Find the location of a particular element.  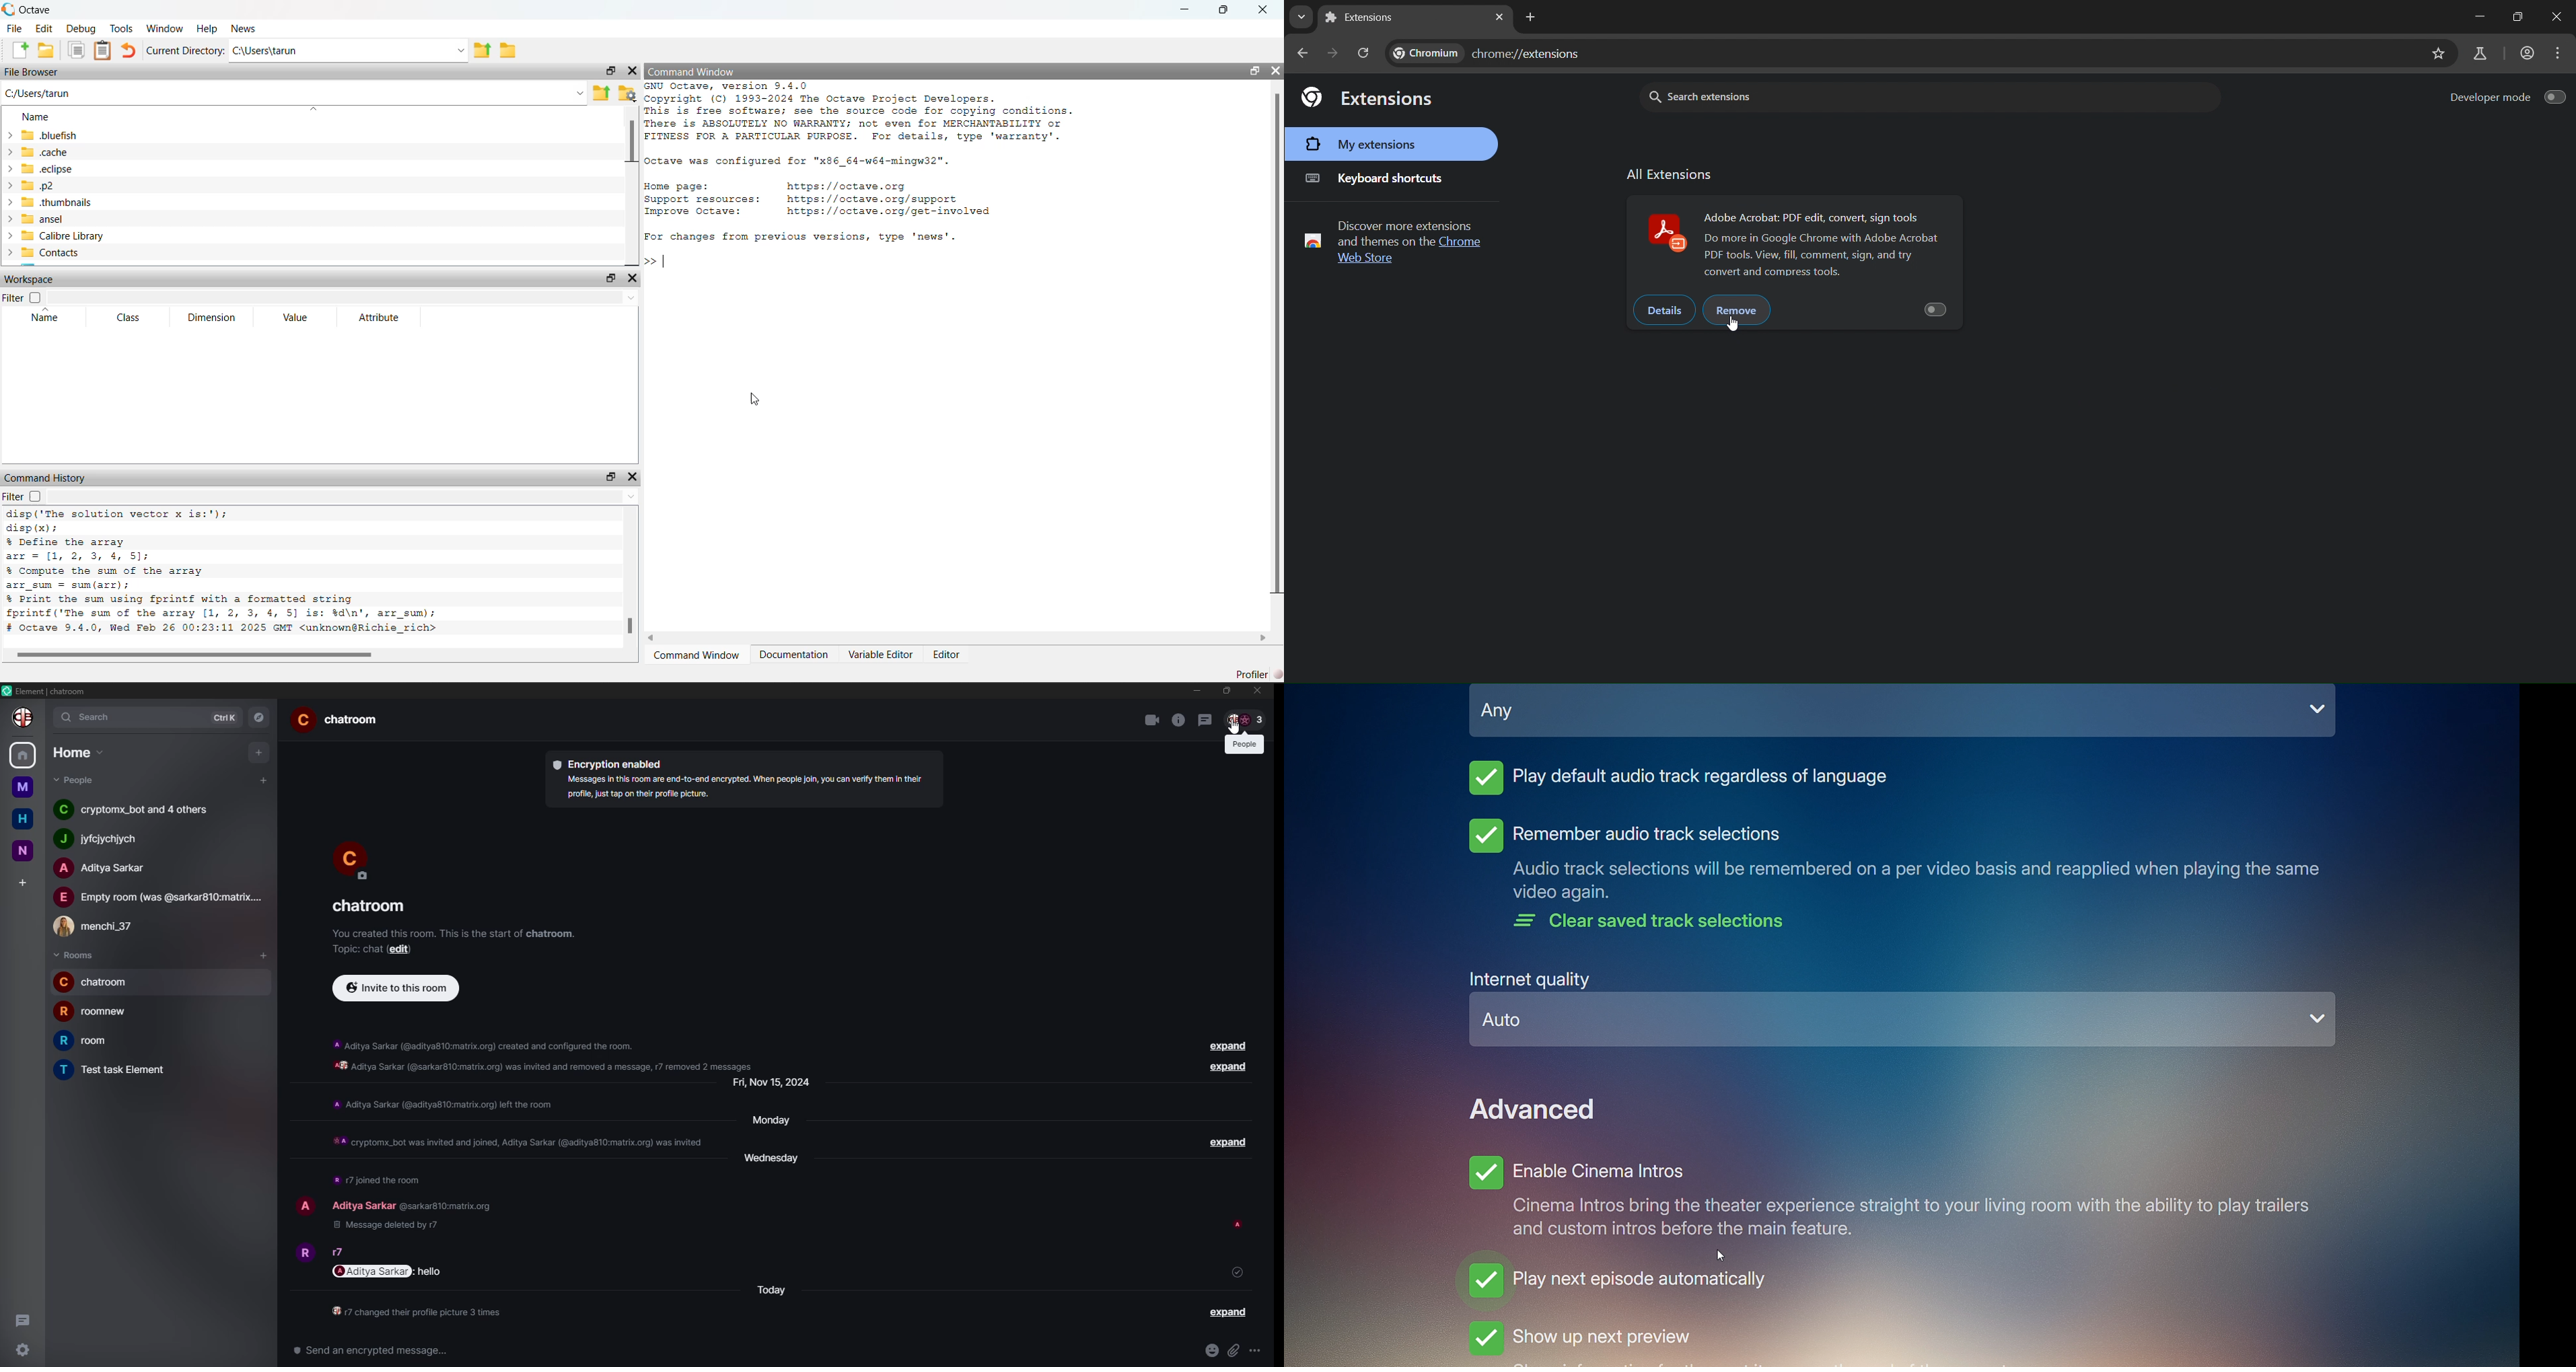

p2 is located at coordinates (42, 187).